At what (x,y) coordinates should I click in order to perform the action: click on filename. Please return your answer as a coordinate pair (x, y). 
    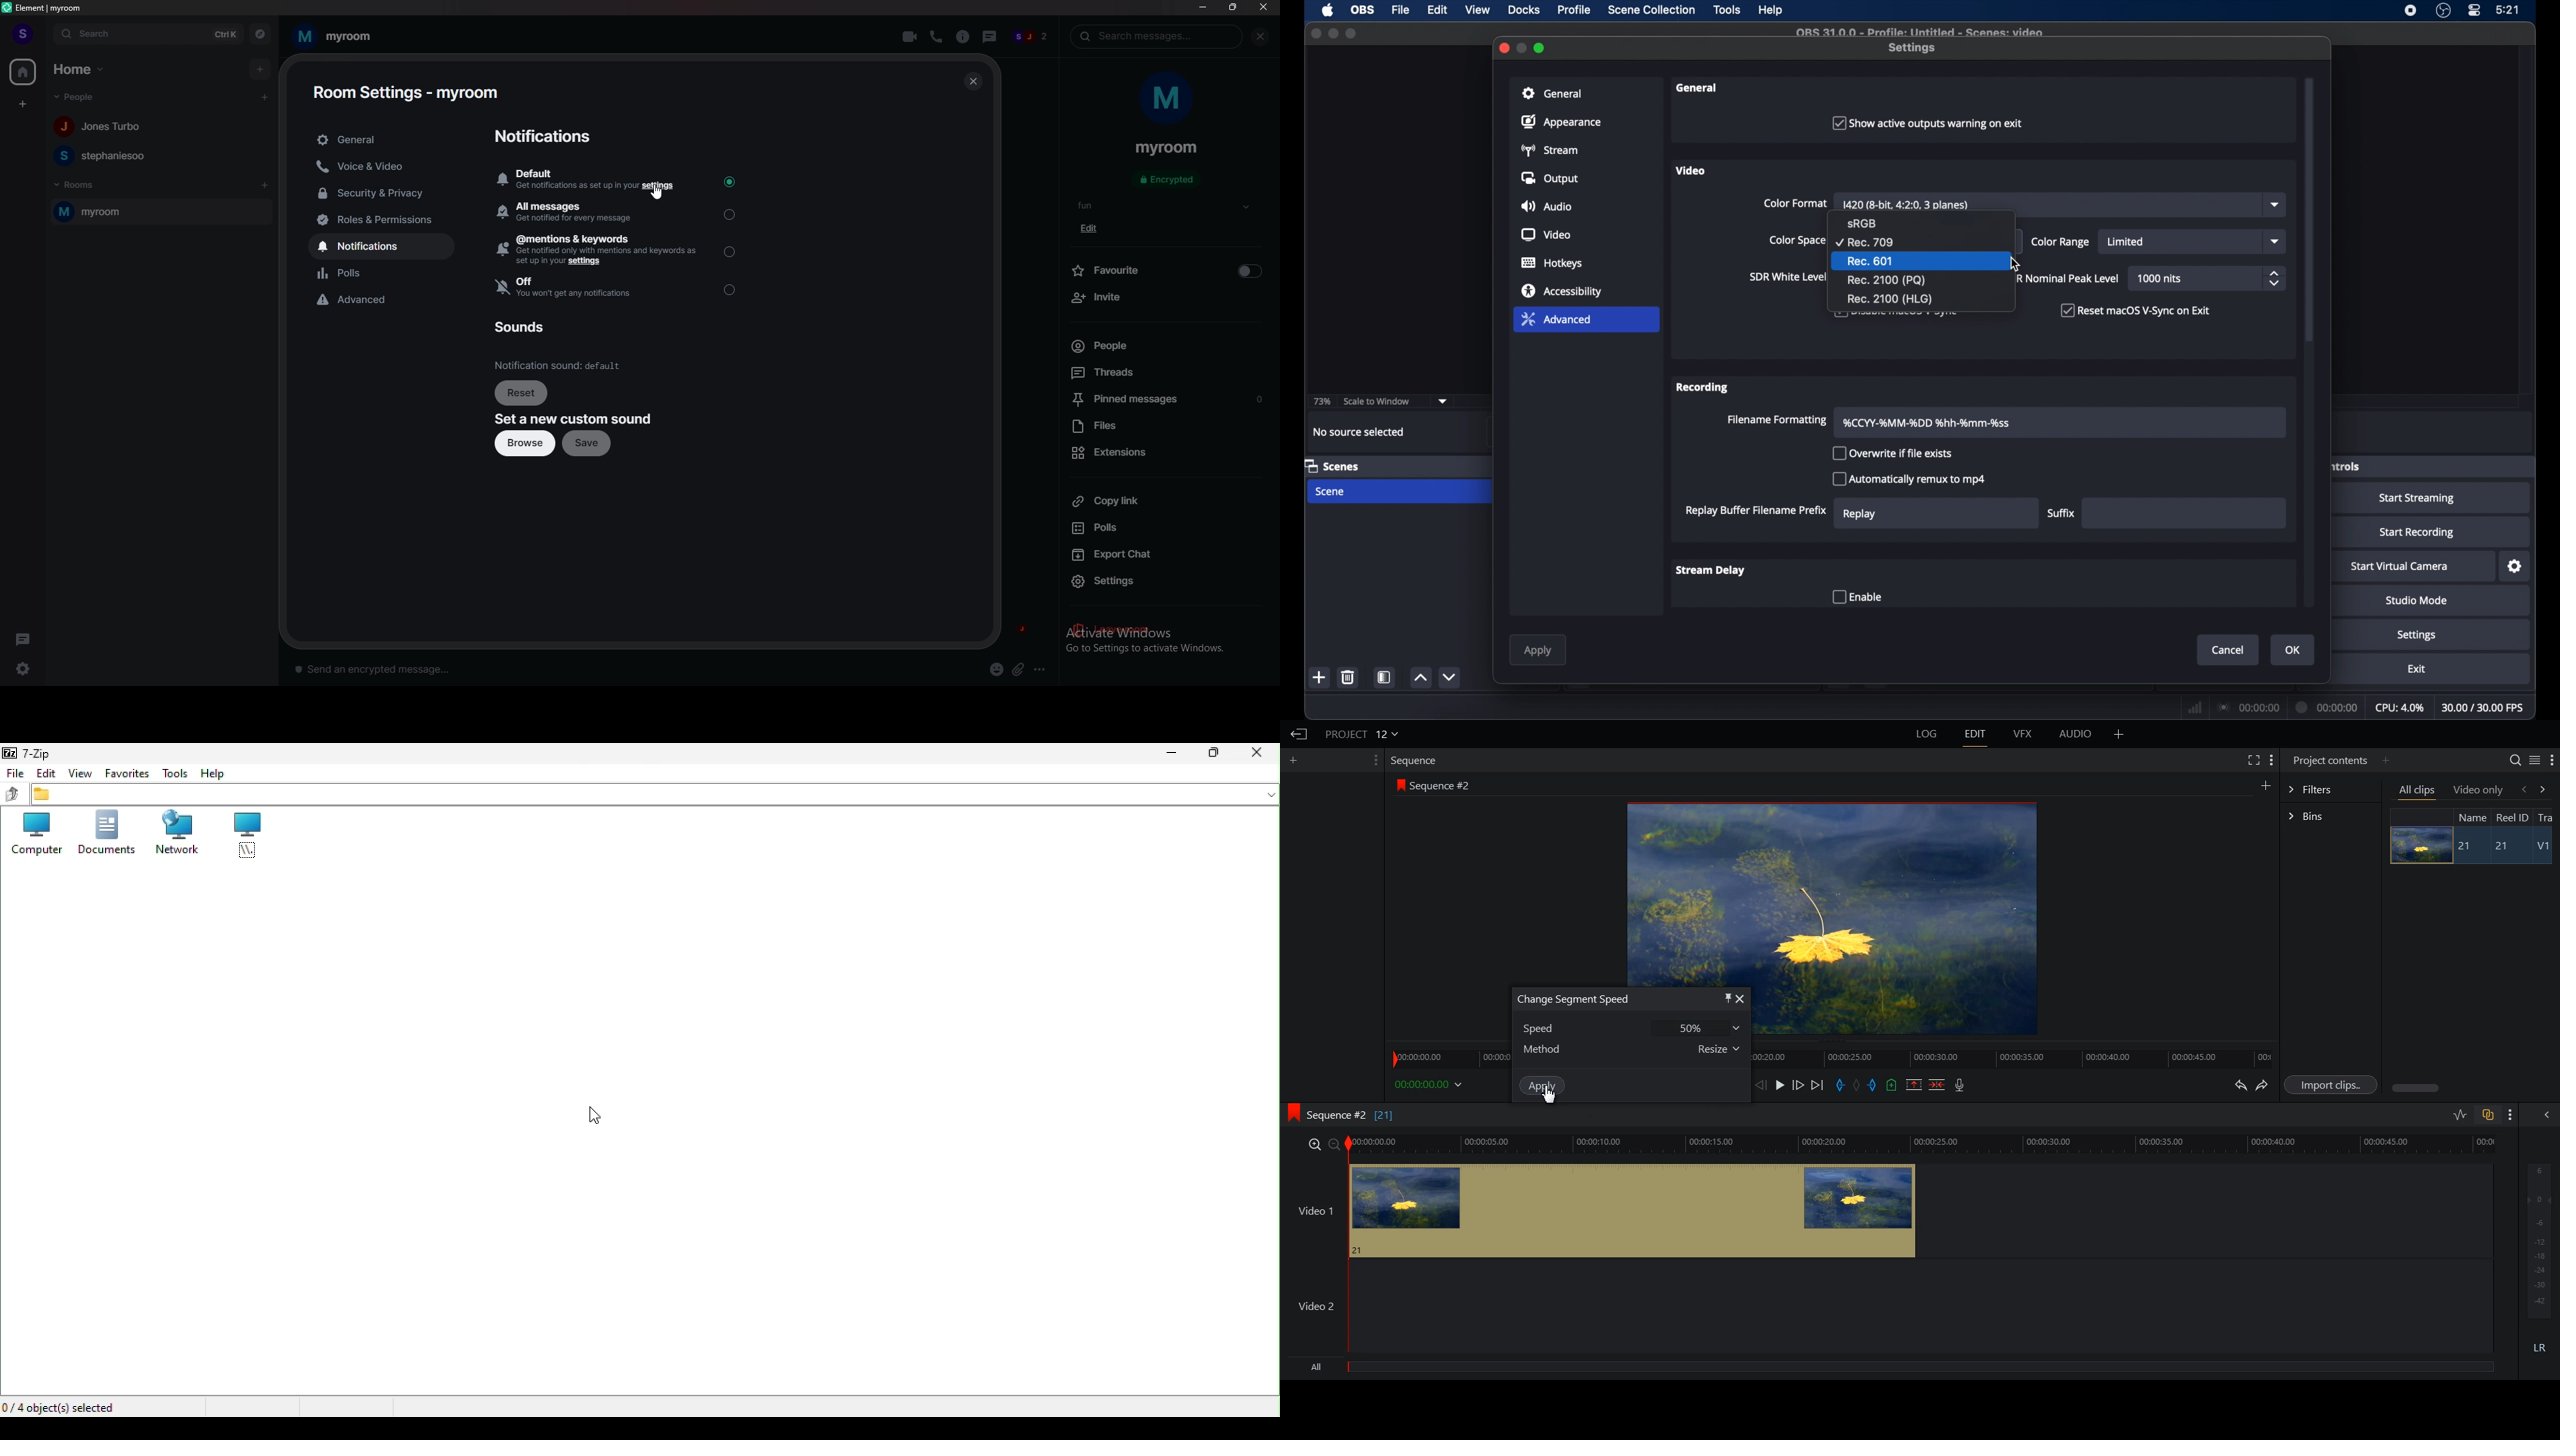
    Looking at the image, I should click on (1925, 423).